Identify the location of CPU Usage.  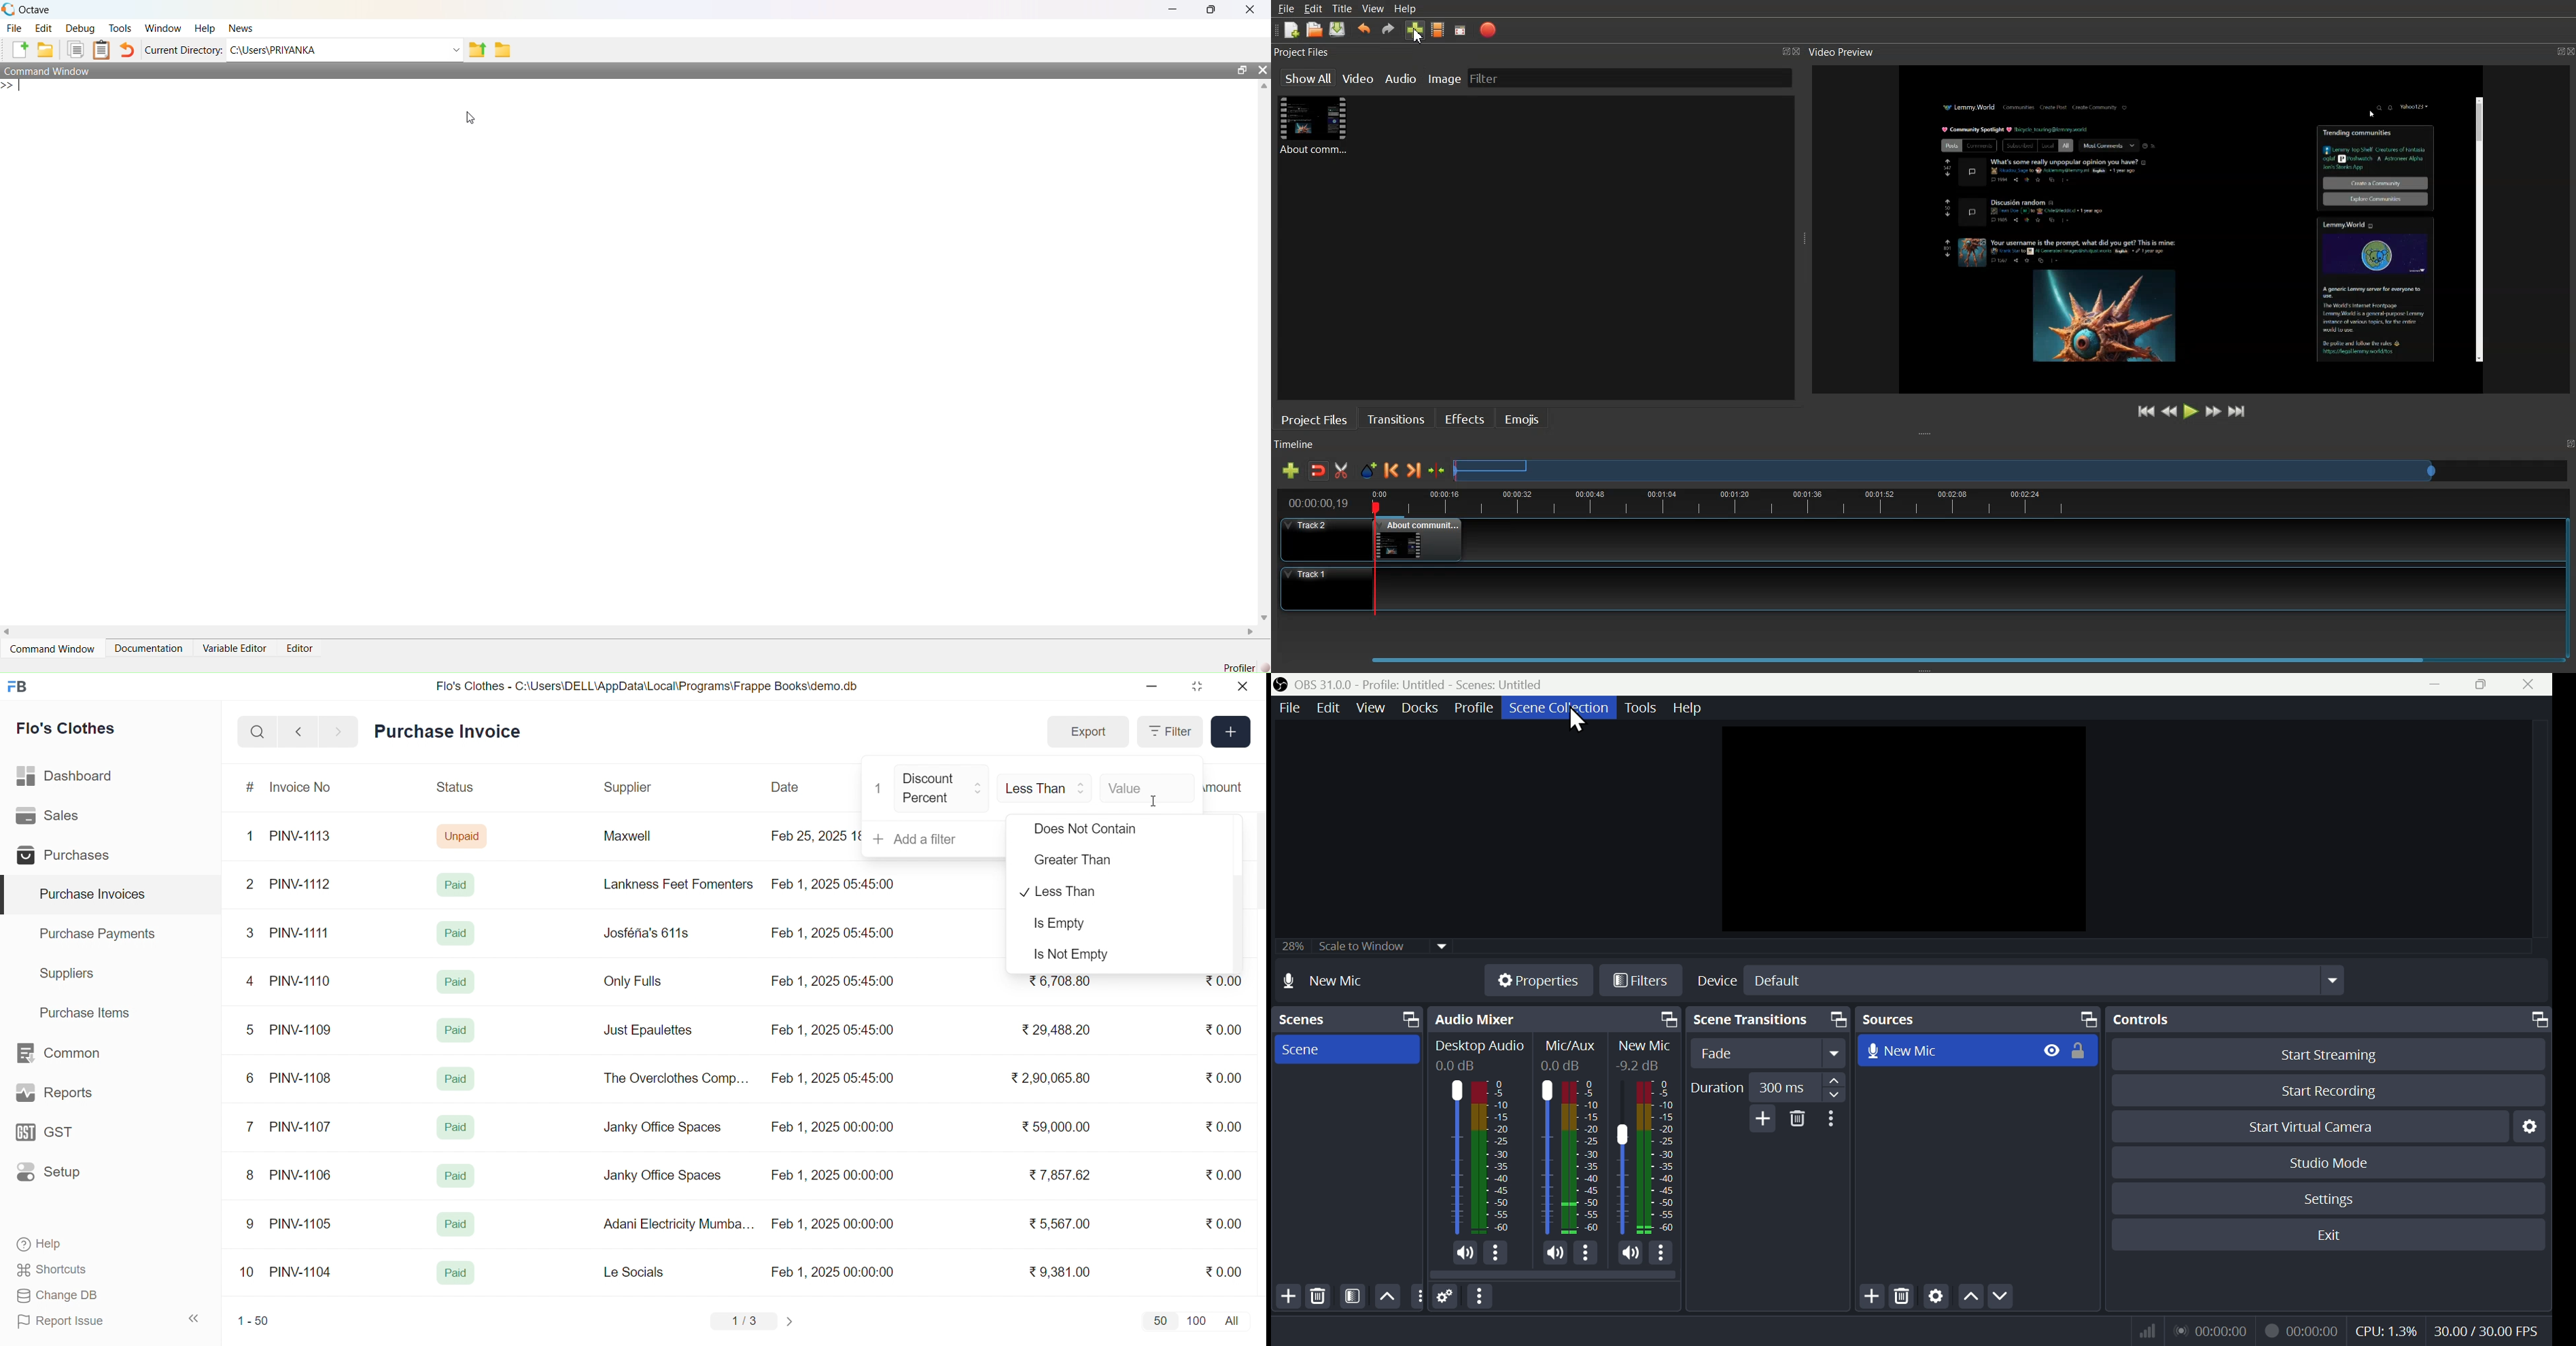
(2388, 1331).